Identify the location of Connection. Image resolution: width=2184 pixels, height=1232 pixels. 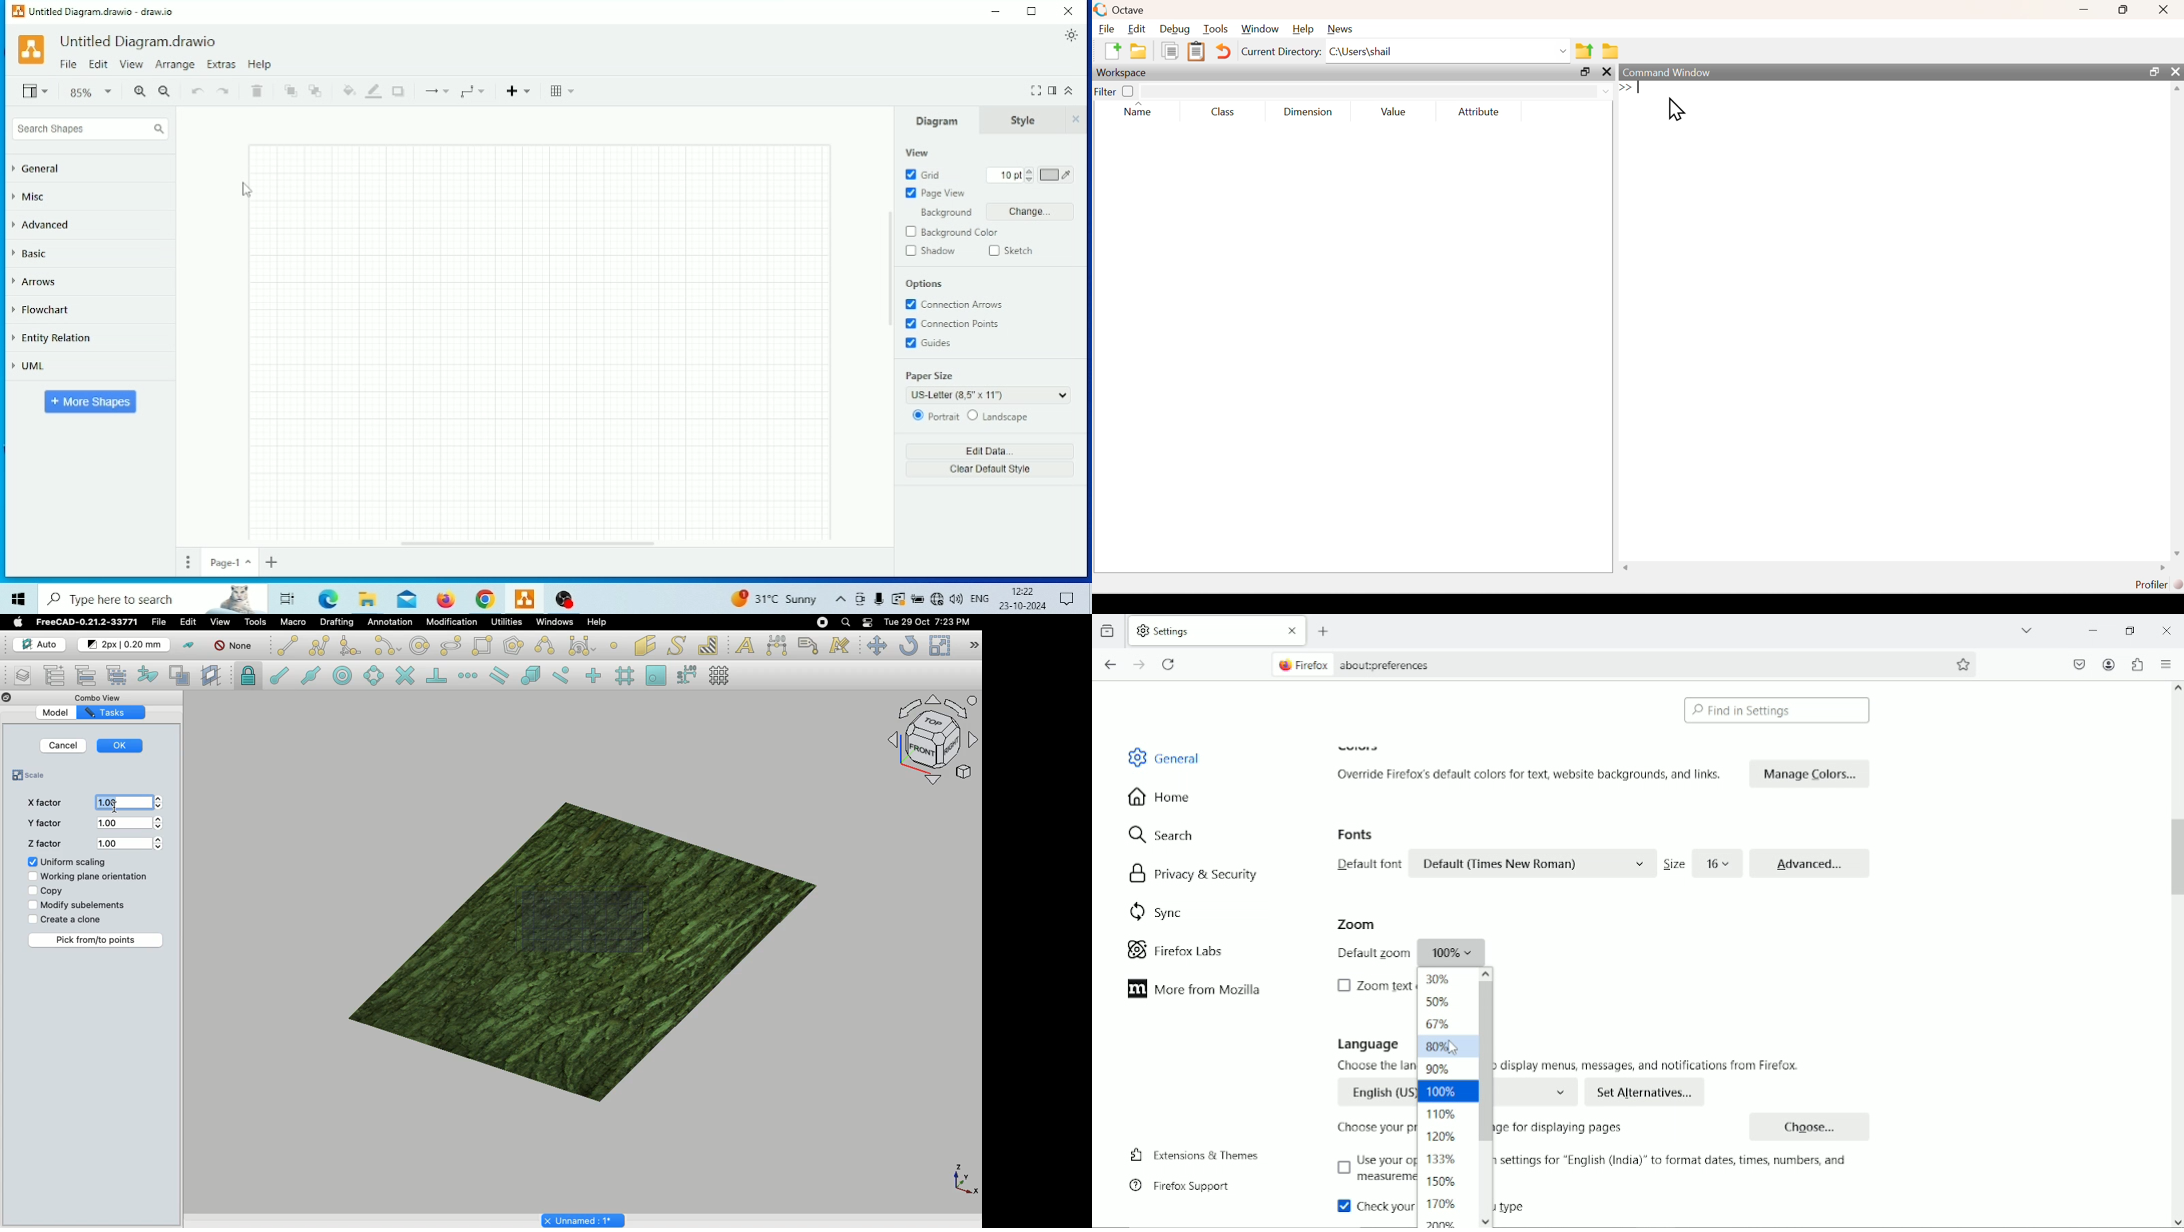
(436, 91).